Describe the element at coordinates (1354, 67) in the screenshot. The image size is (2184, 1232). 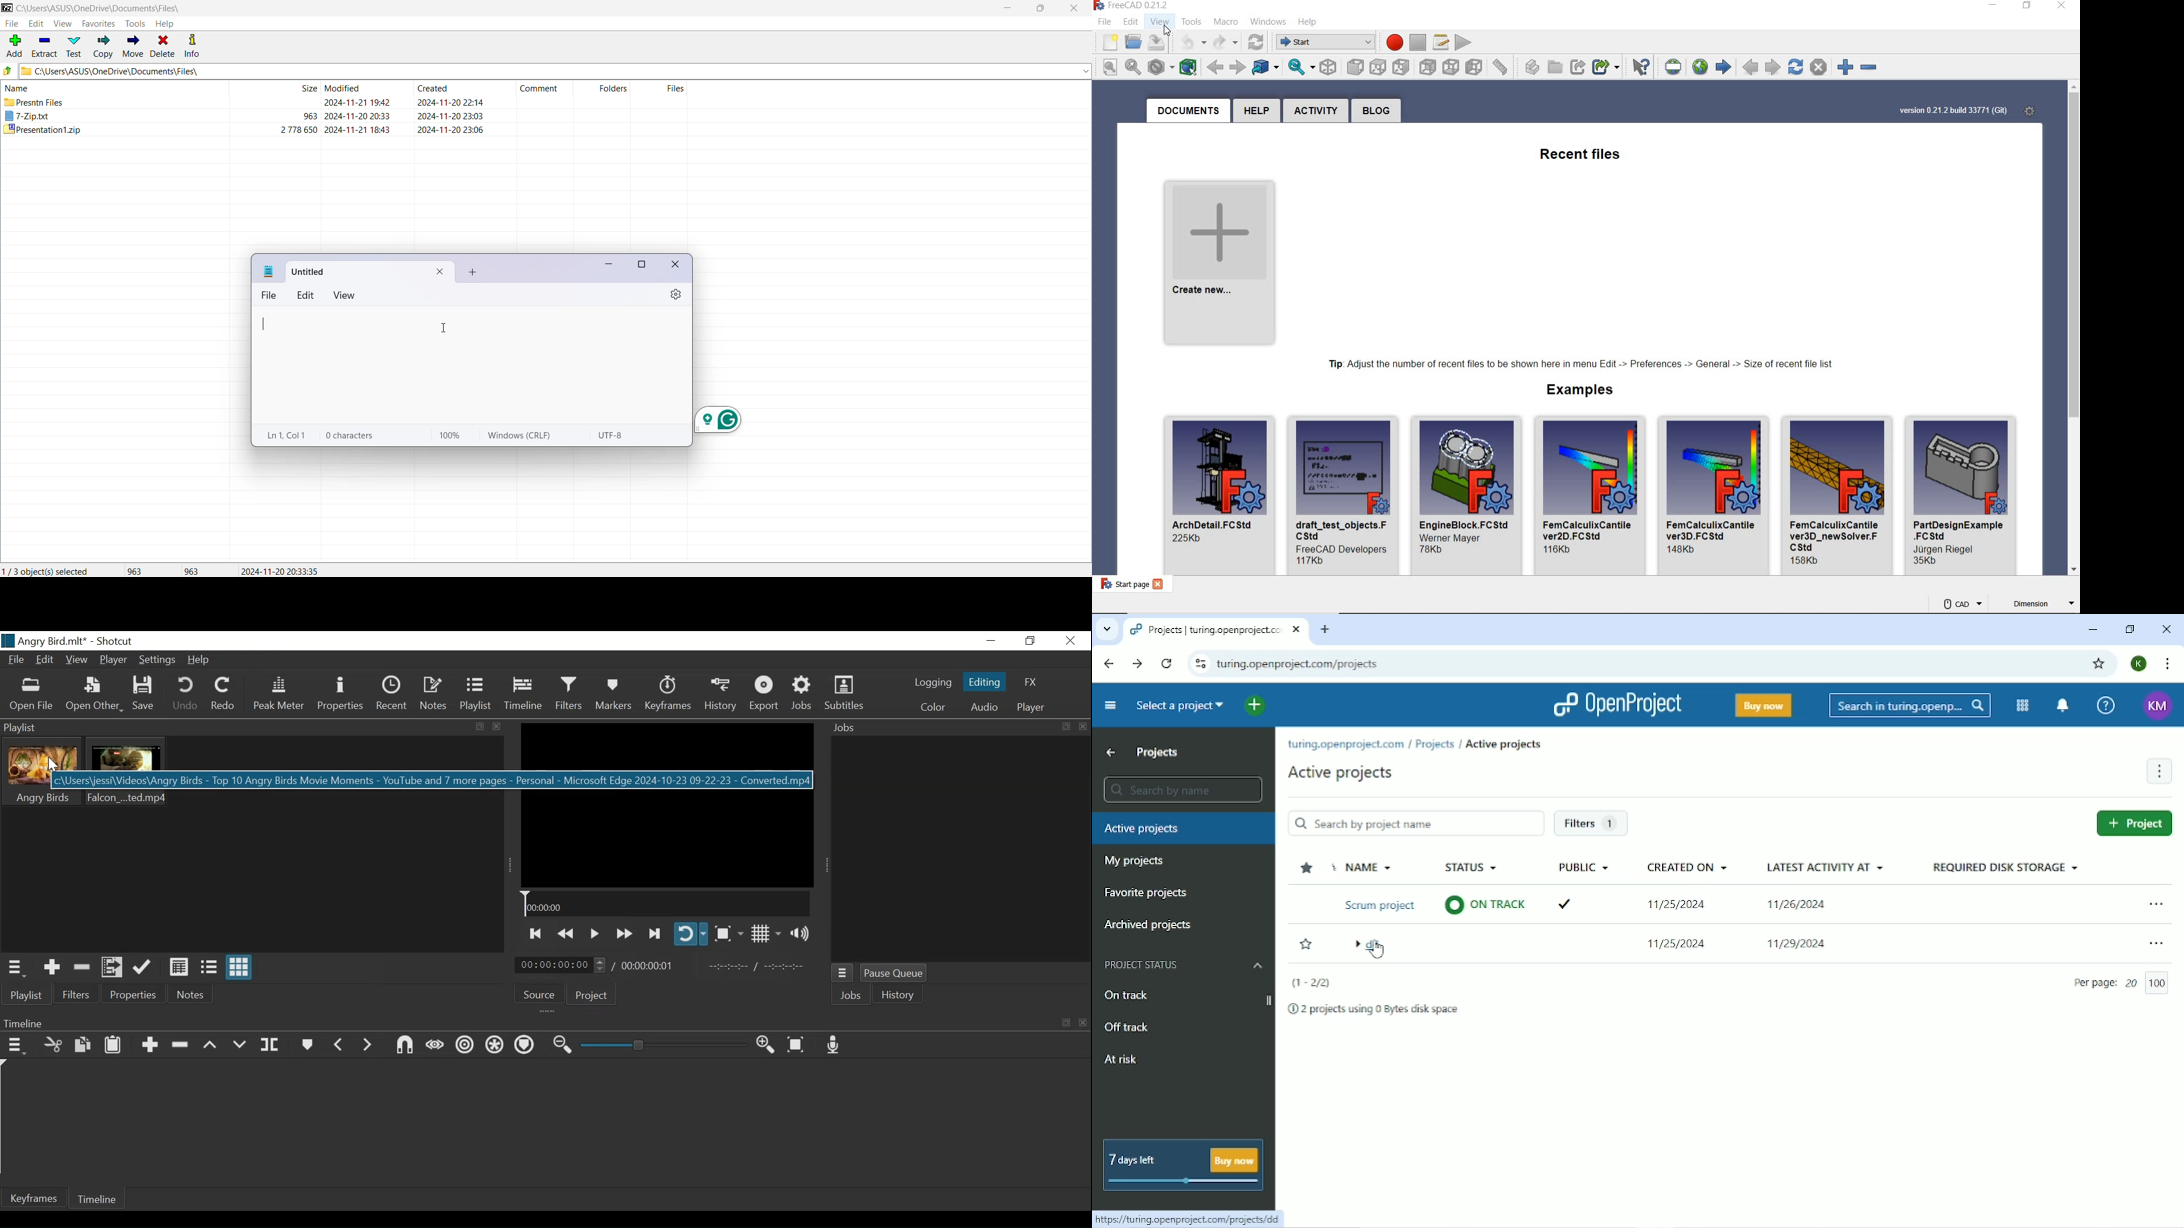
I see `front` at that location.